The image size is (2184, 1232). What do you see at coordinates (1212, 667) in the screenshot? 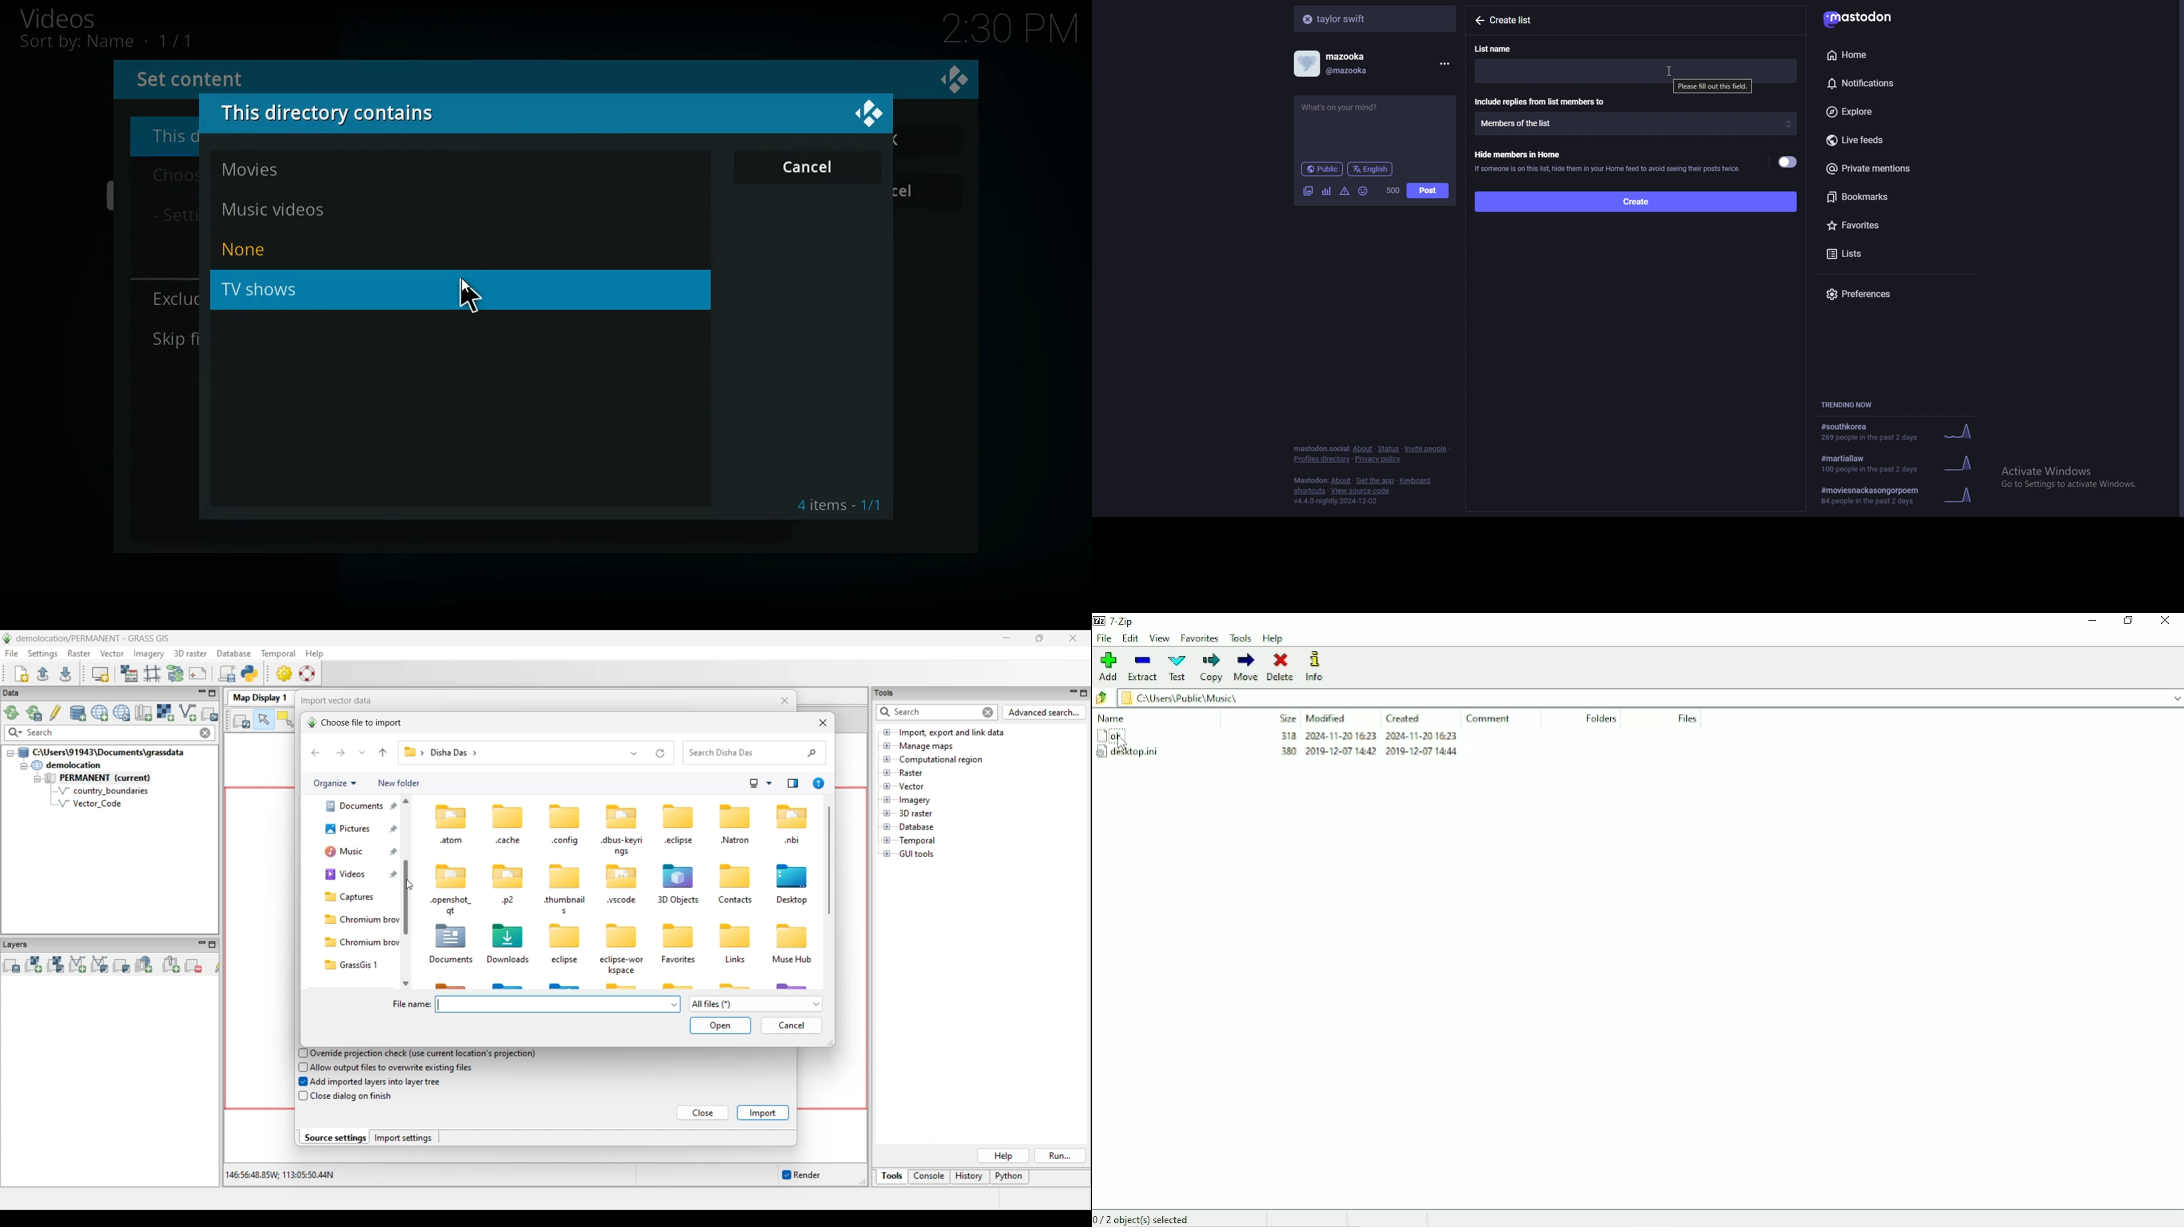
I see `Copy` at bounding box center [1212, 667].